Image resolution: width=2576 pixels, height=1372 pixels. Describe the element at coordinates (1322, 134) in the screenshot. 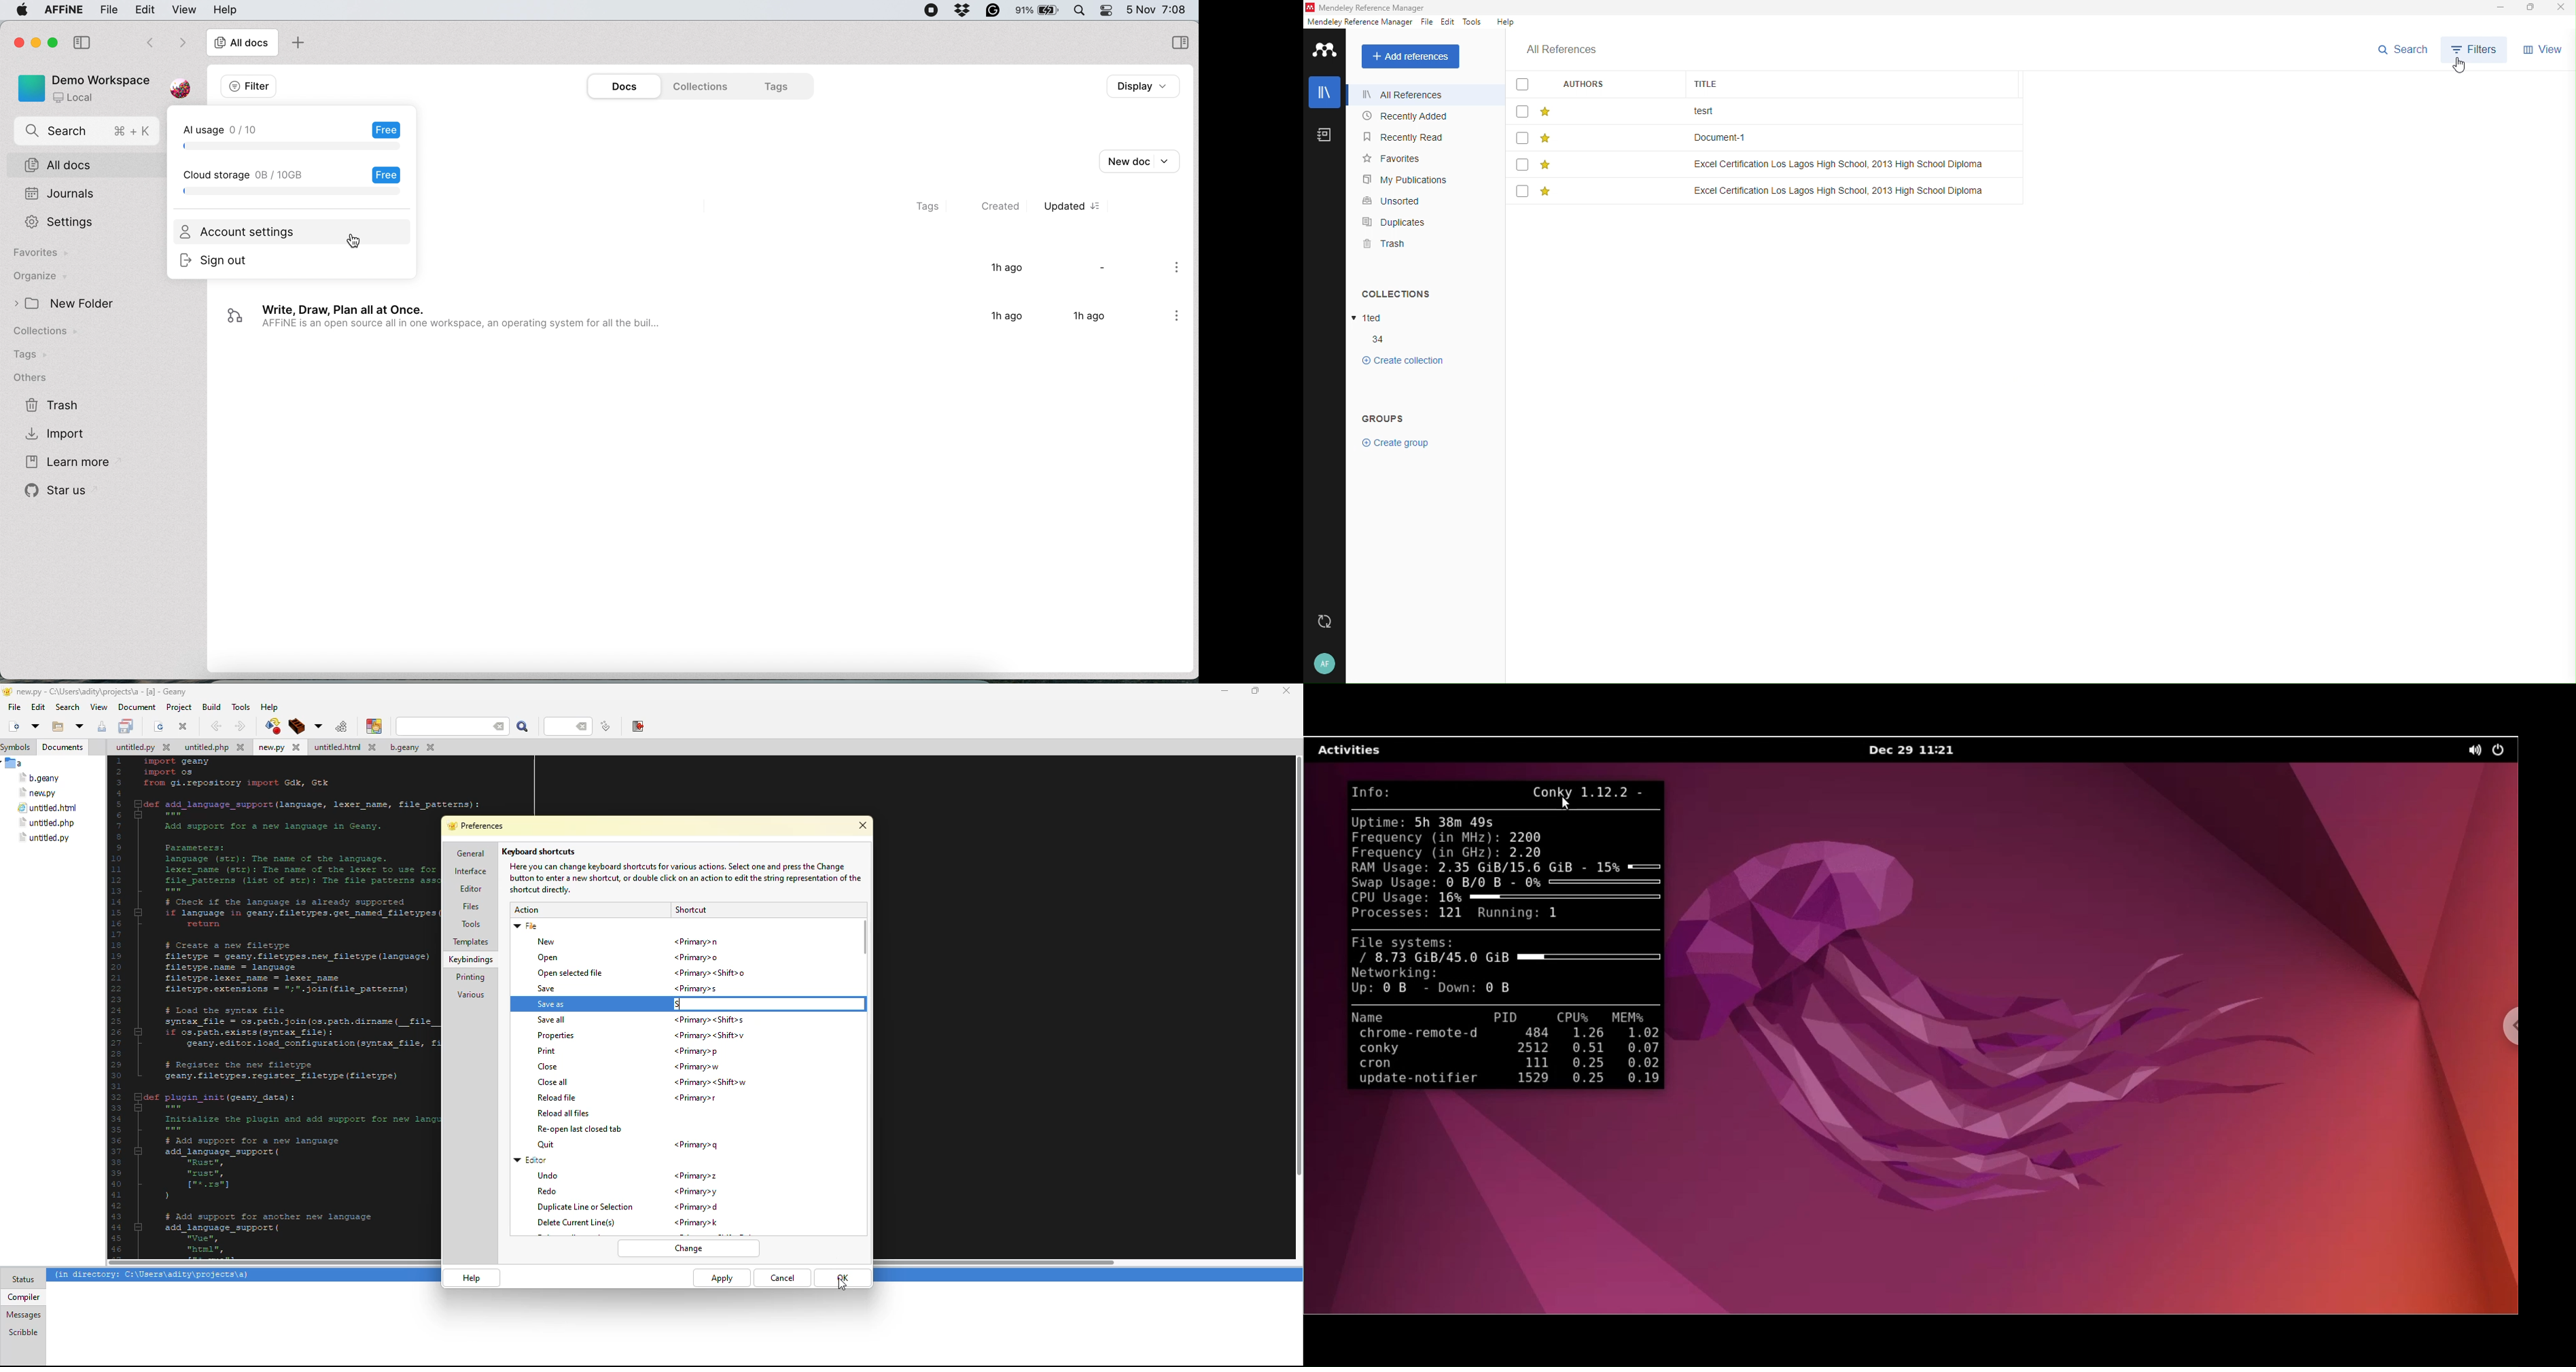

I see `Notebook` at that location.